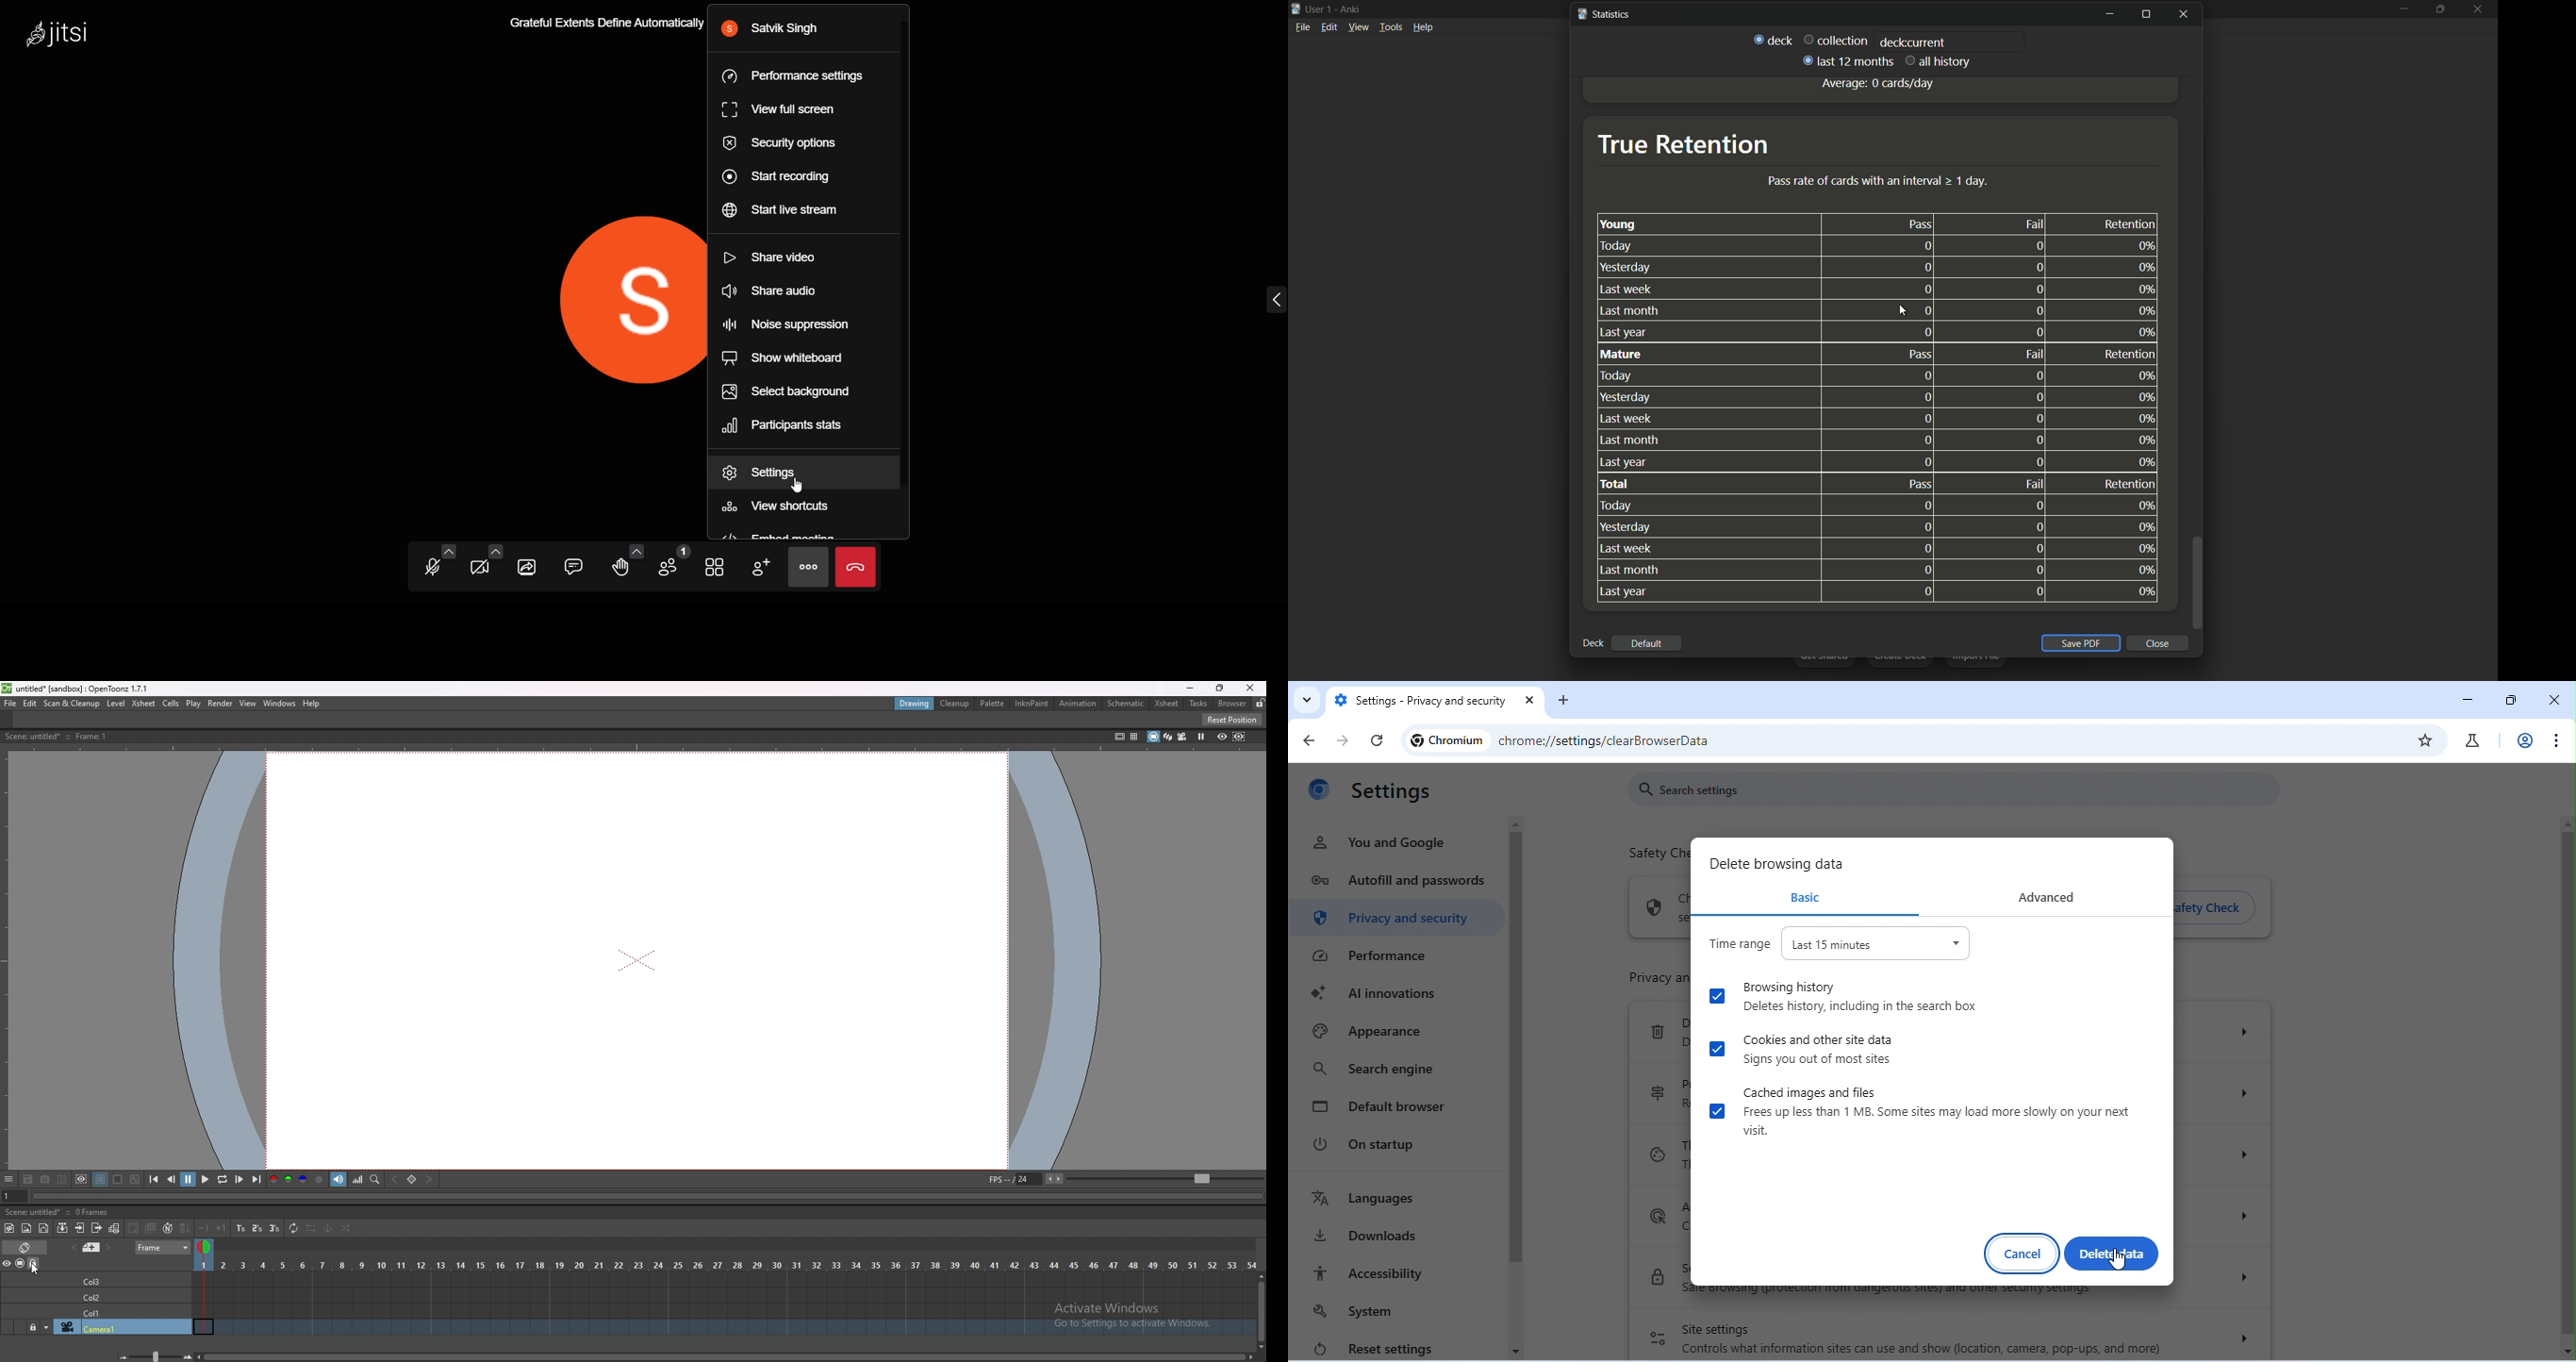  I want to click on close app, so click(2479, 9).